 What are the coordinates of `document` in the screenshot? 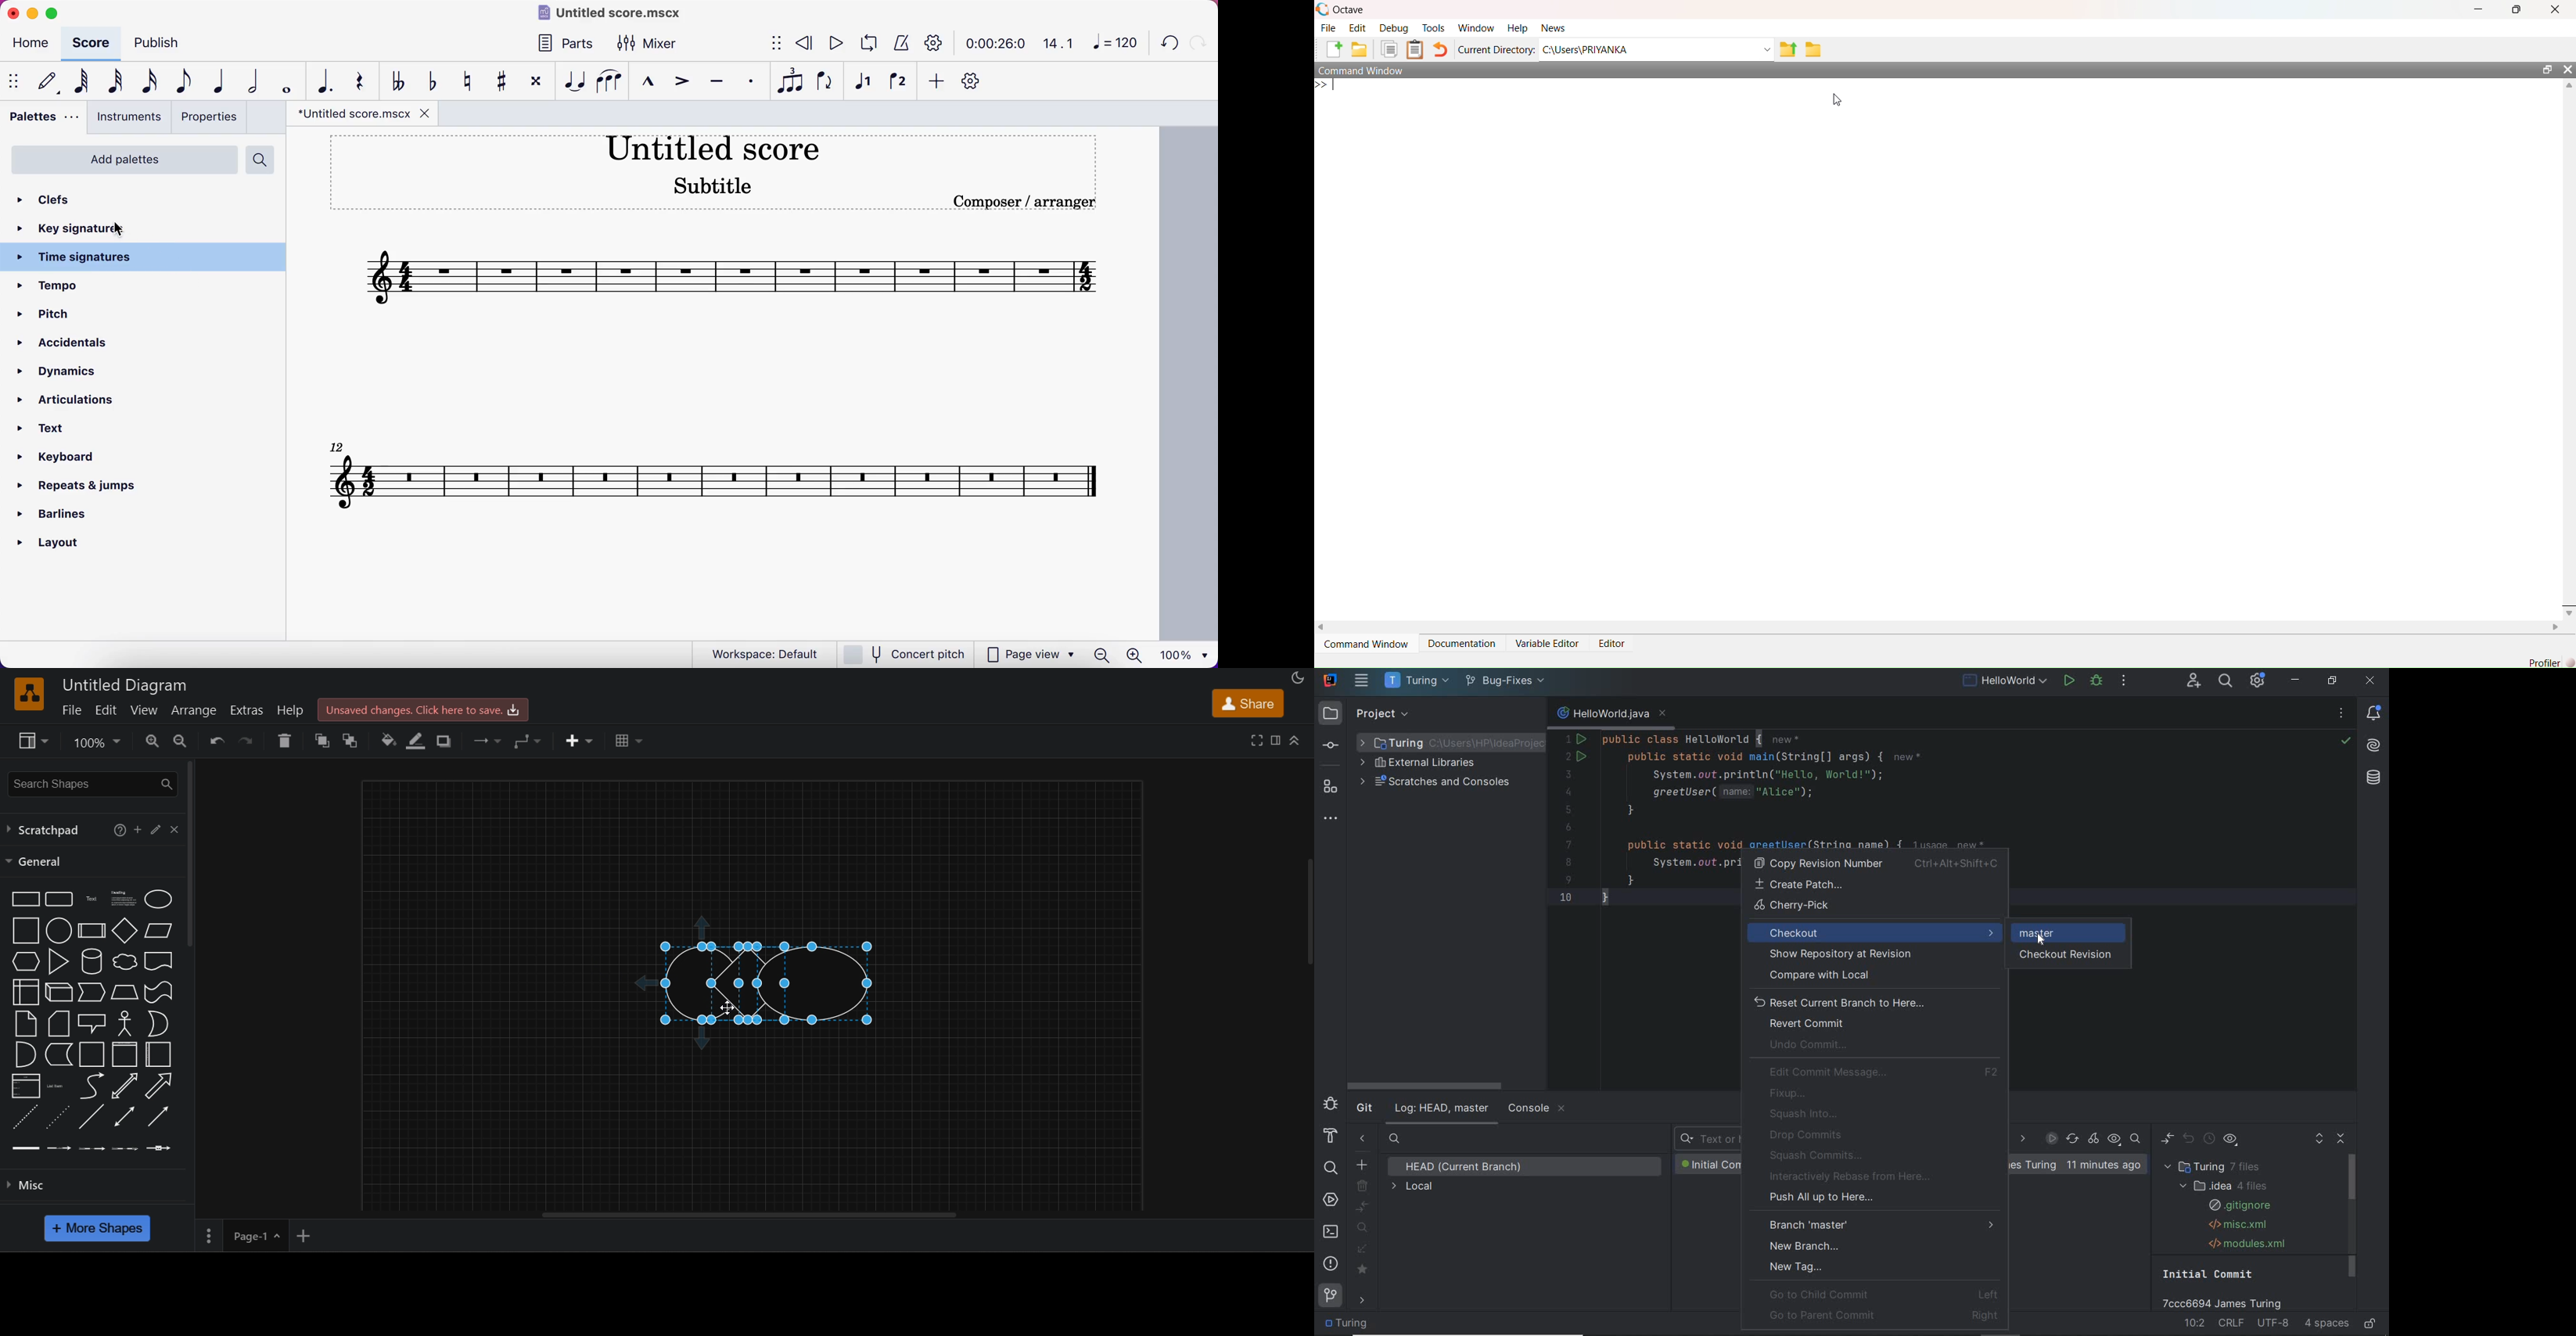 It's located at (159, 961).